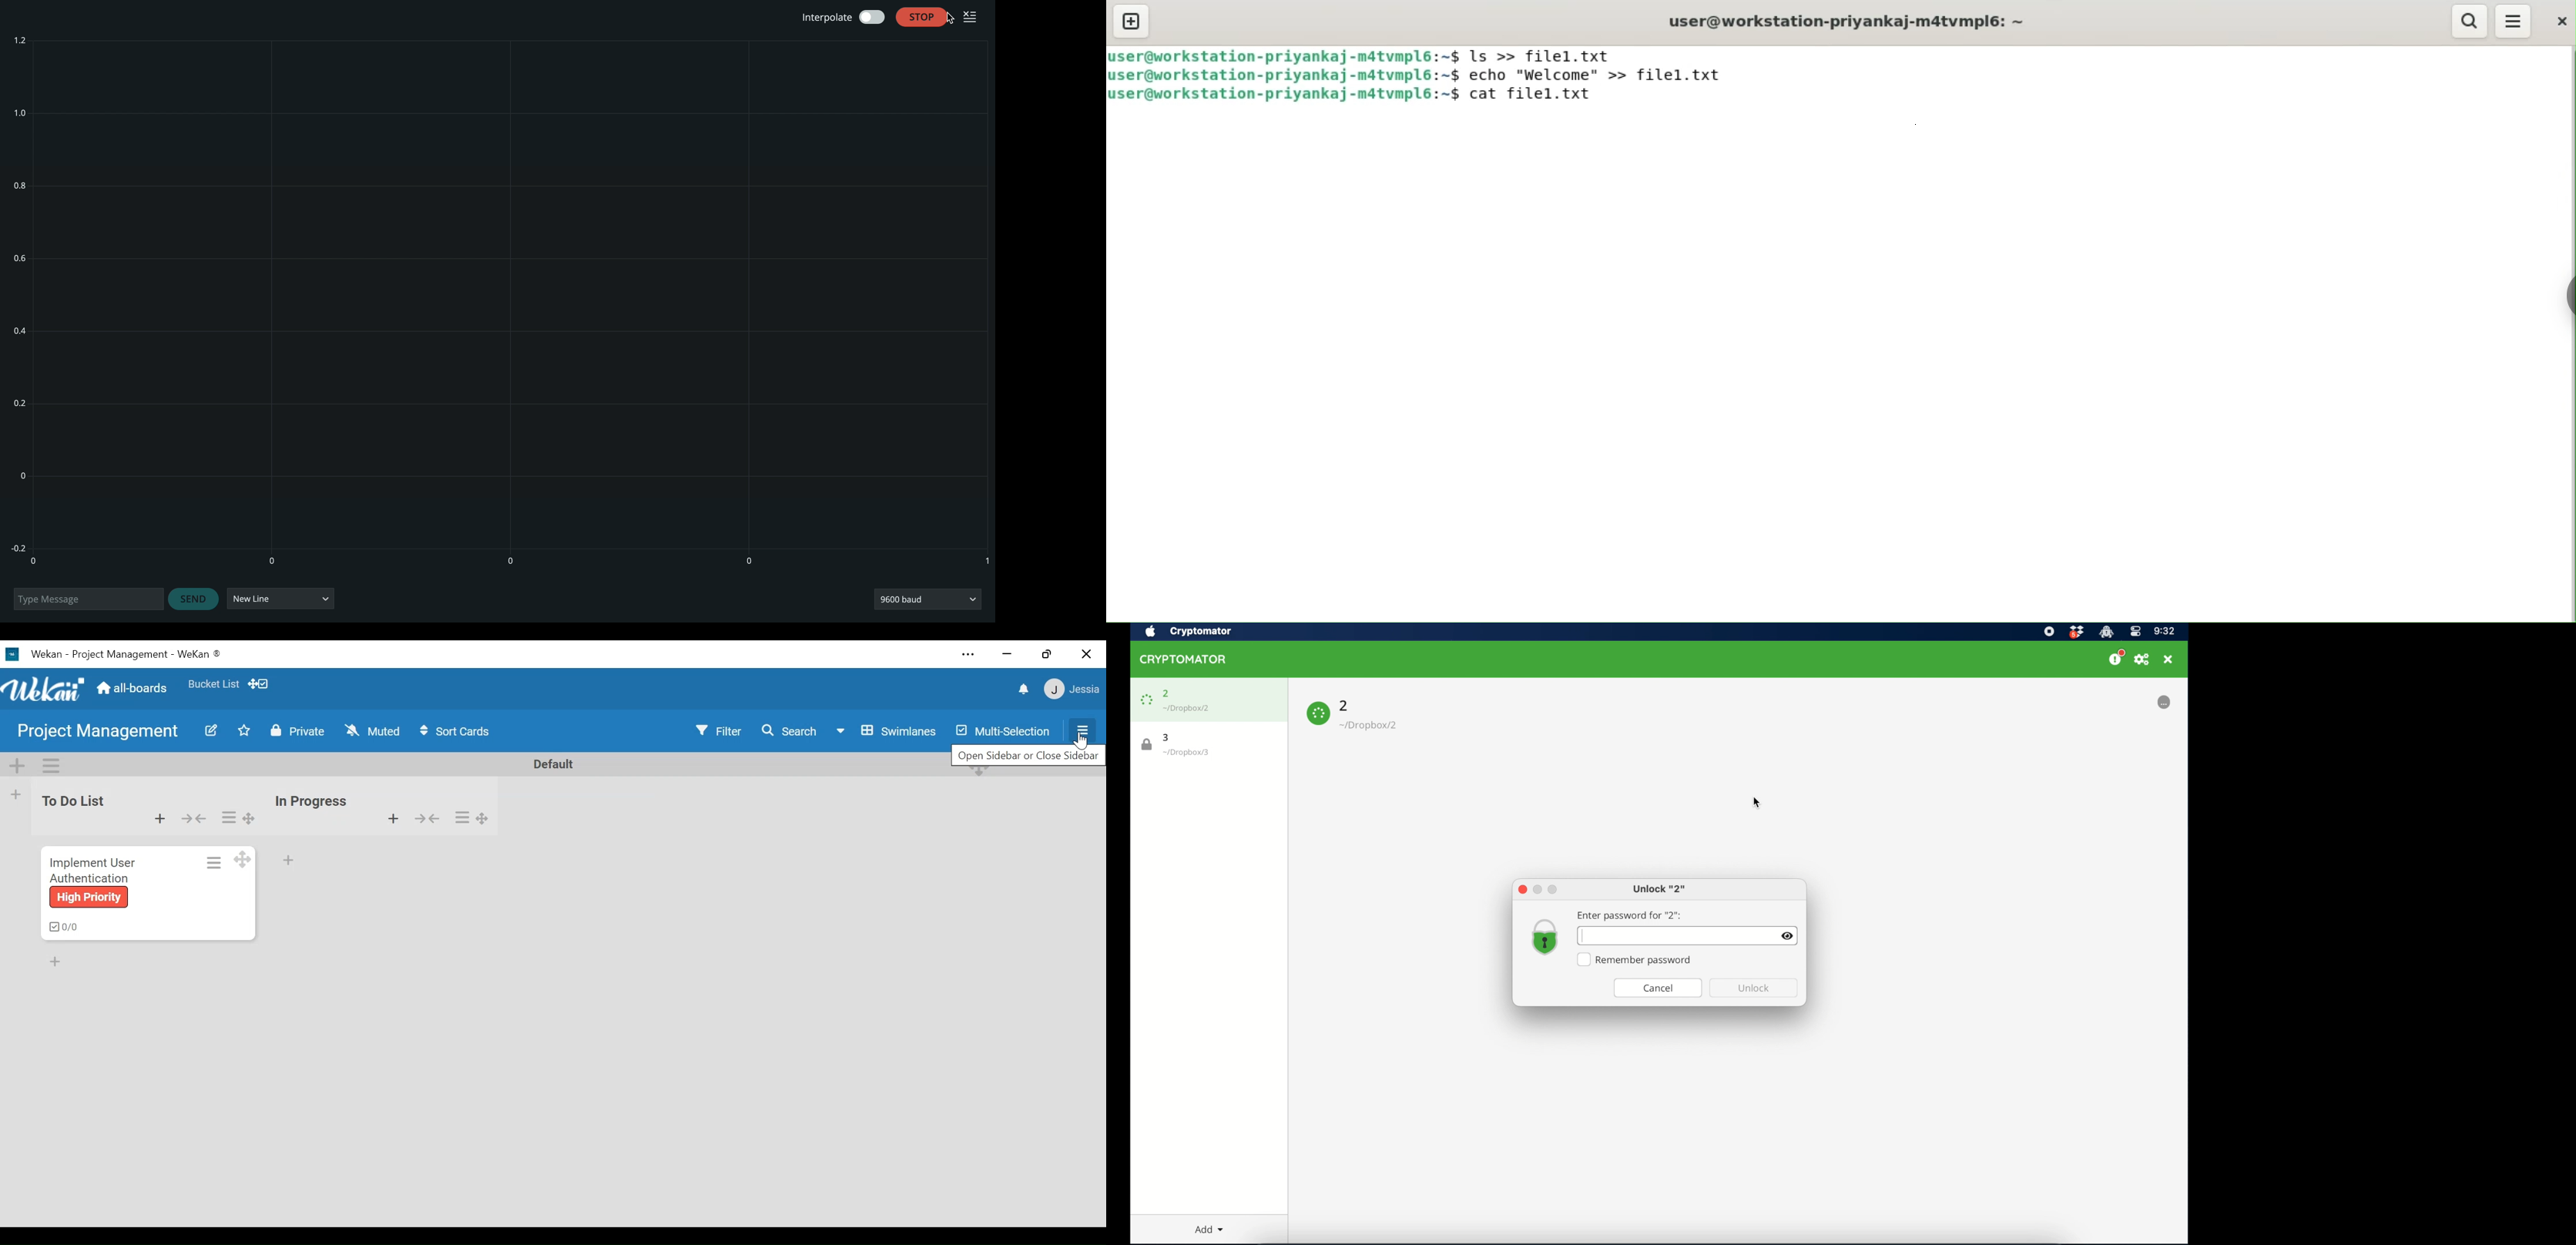  Describe the element at coordinates (975, 16) in the screenshot. I see `clear` at that location.